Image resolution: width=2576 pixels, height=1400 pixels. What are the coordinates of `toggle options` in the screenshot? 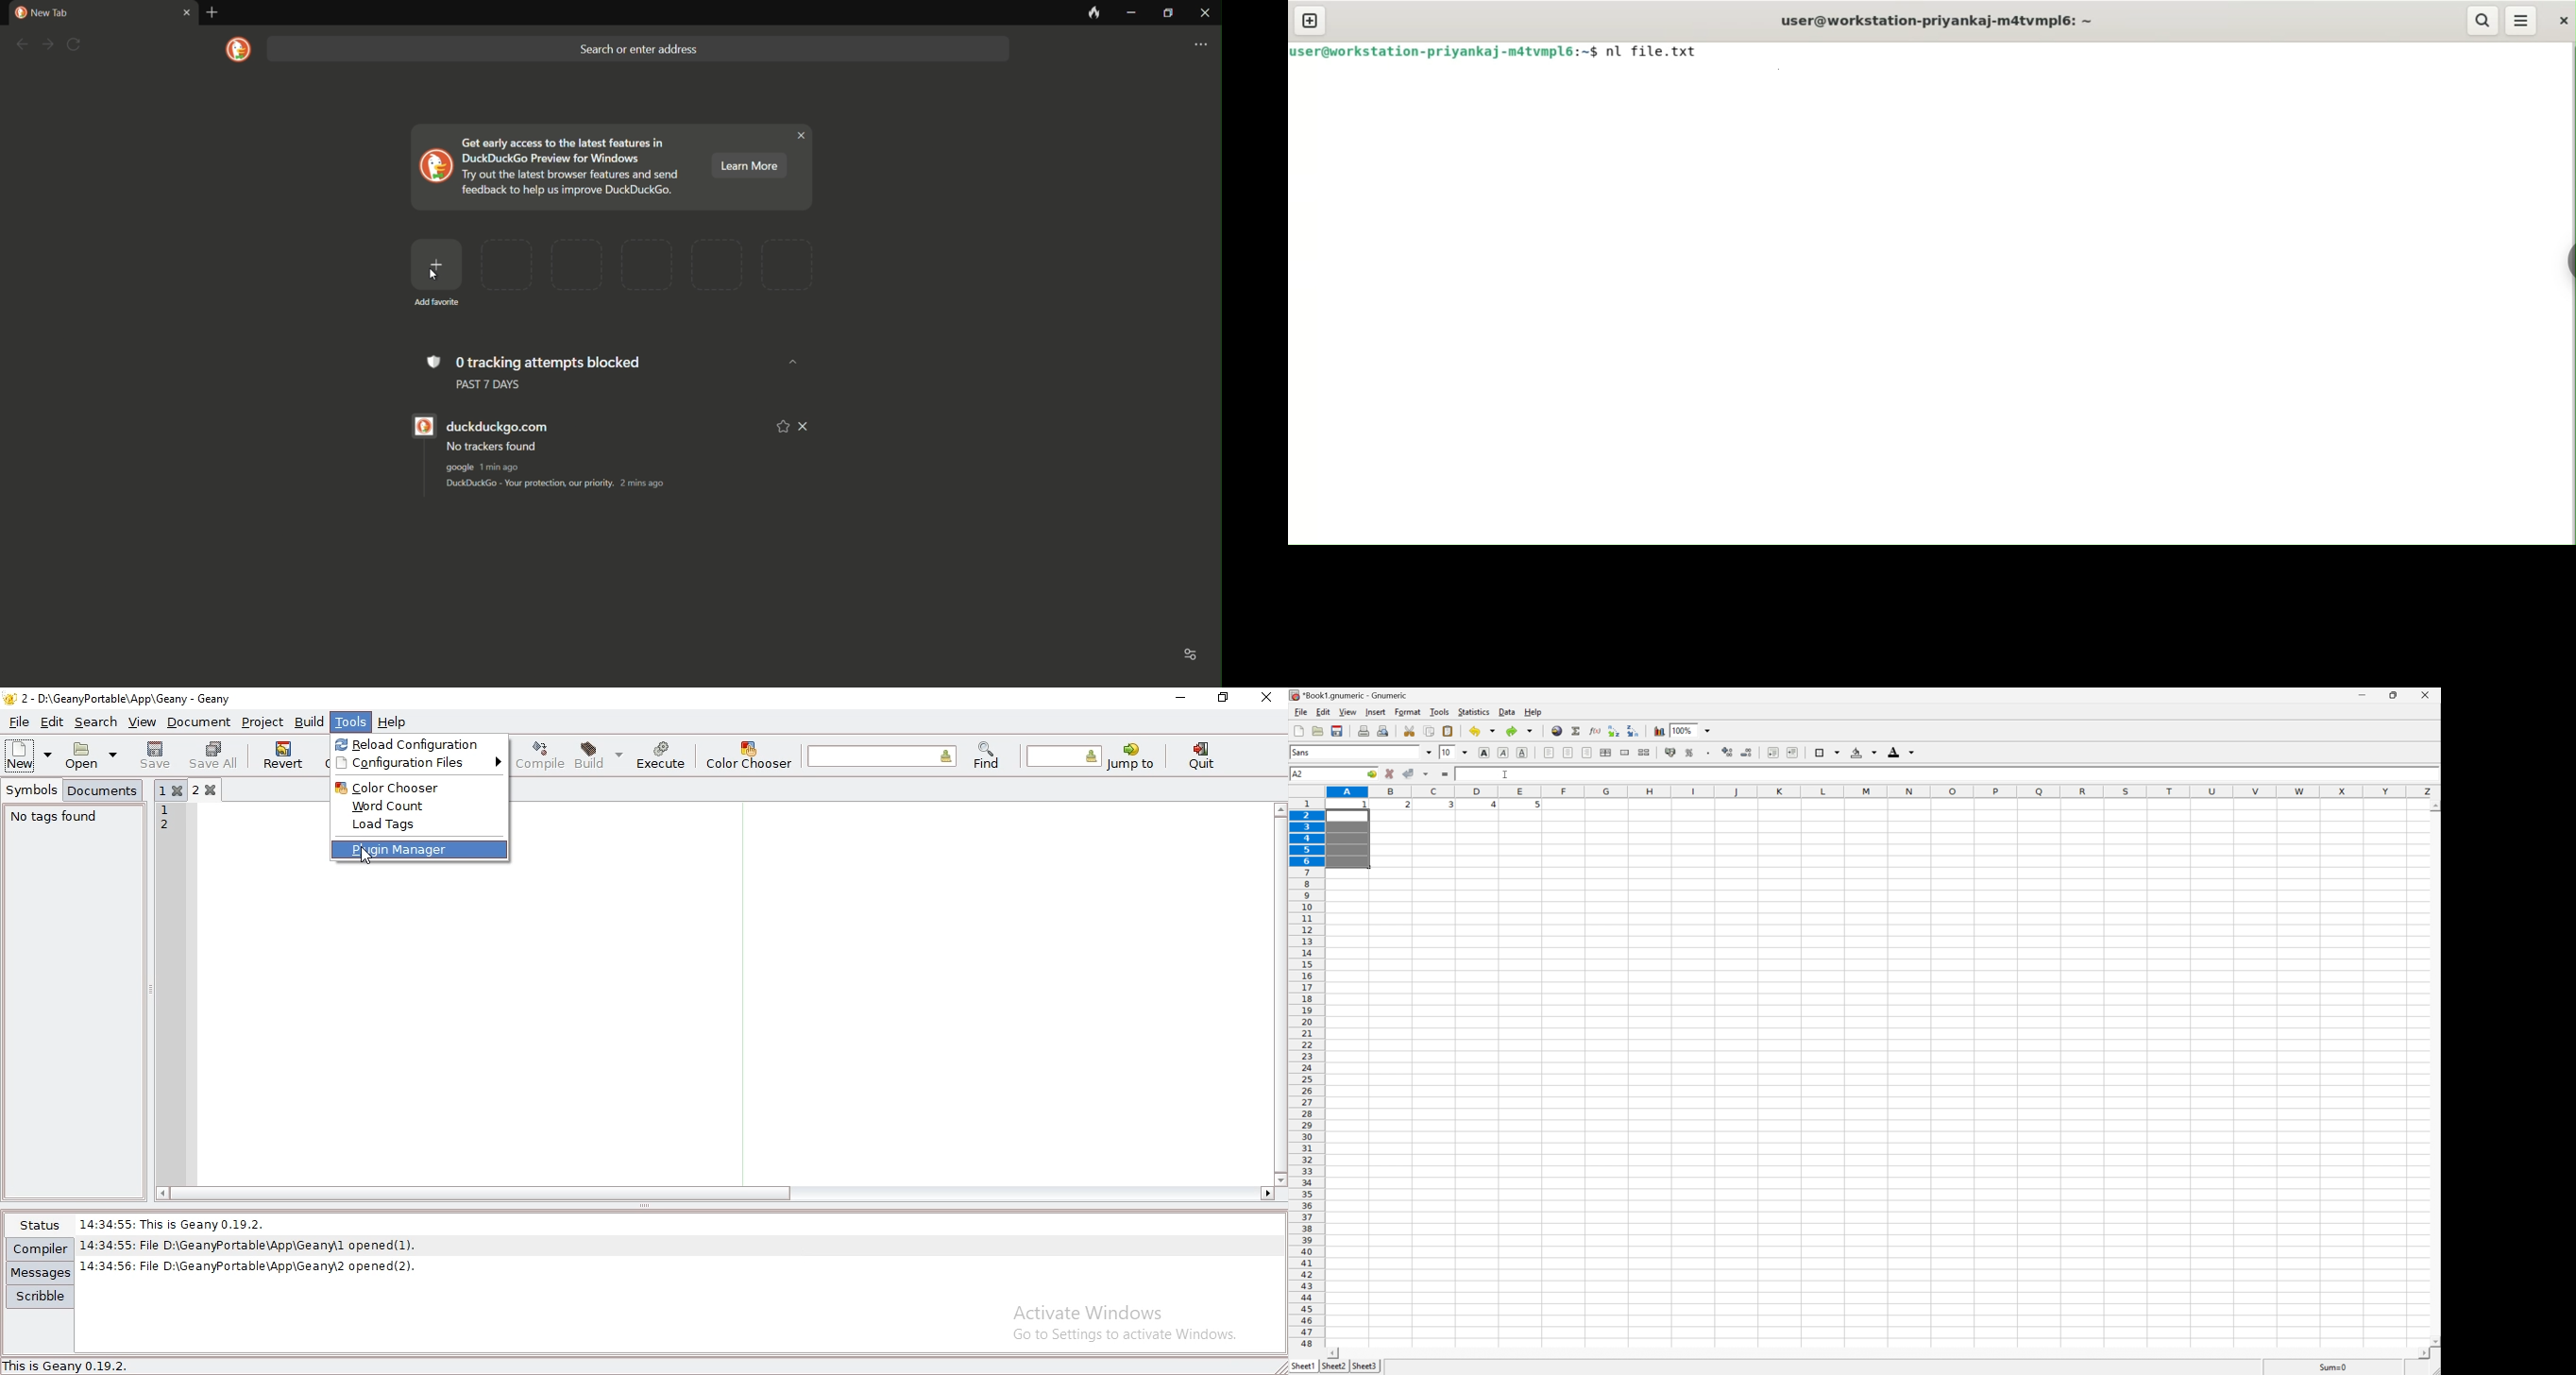 It's located at (1191, 656).